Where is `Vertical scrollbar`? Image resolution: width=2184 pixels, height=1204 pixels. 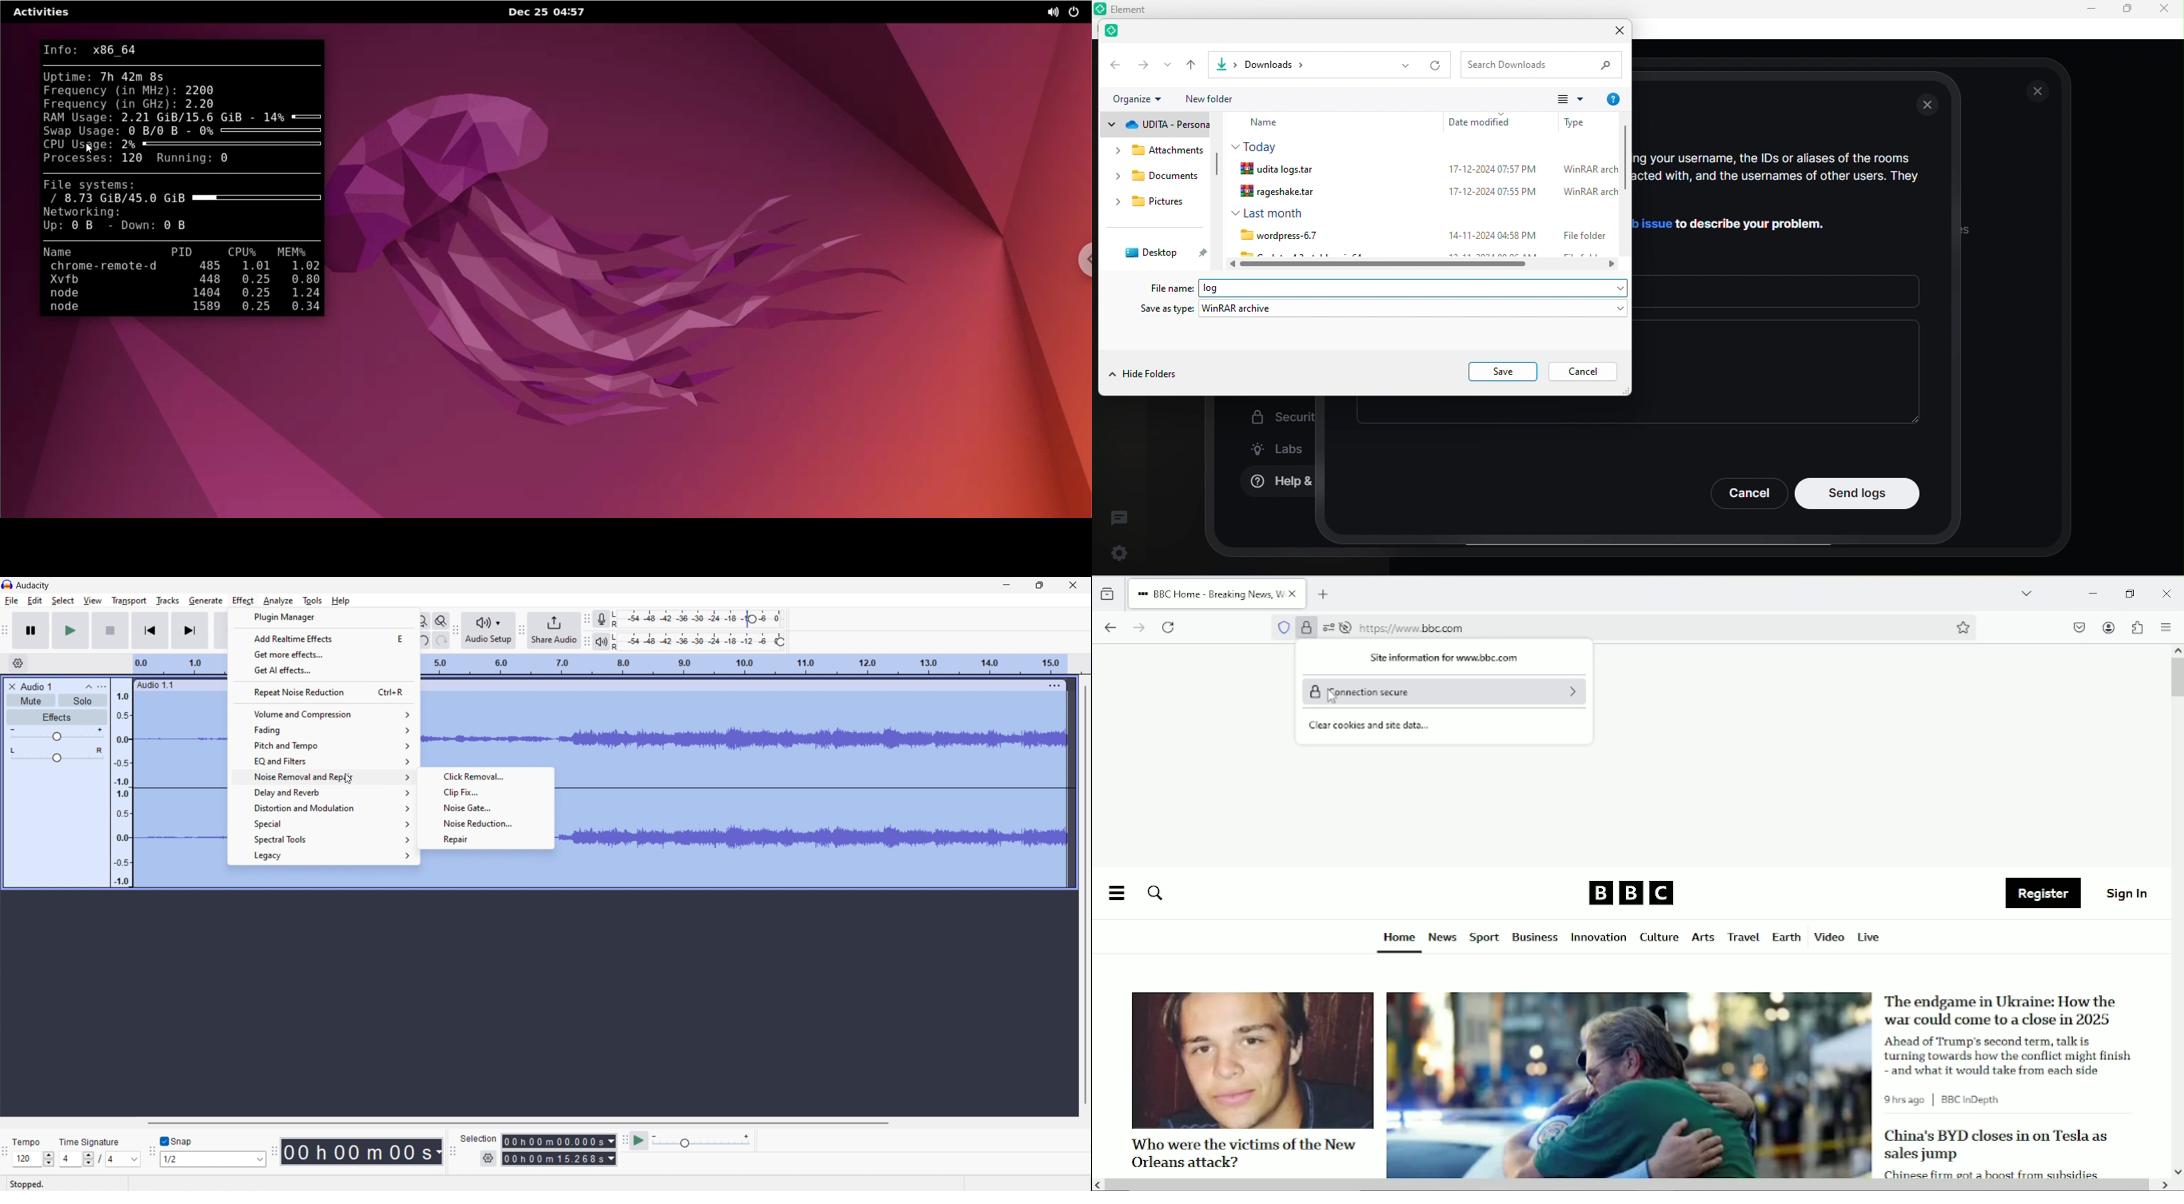
Vertical scrollbar is located at coordinates (2177, 678).